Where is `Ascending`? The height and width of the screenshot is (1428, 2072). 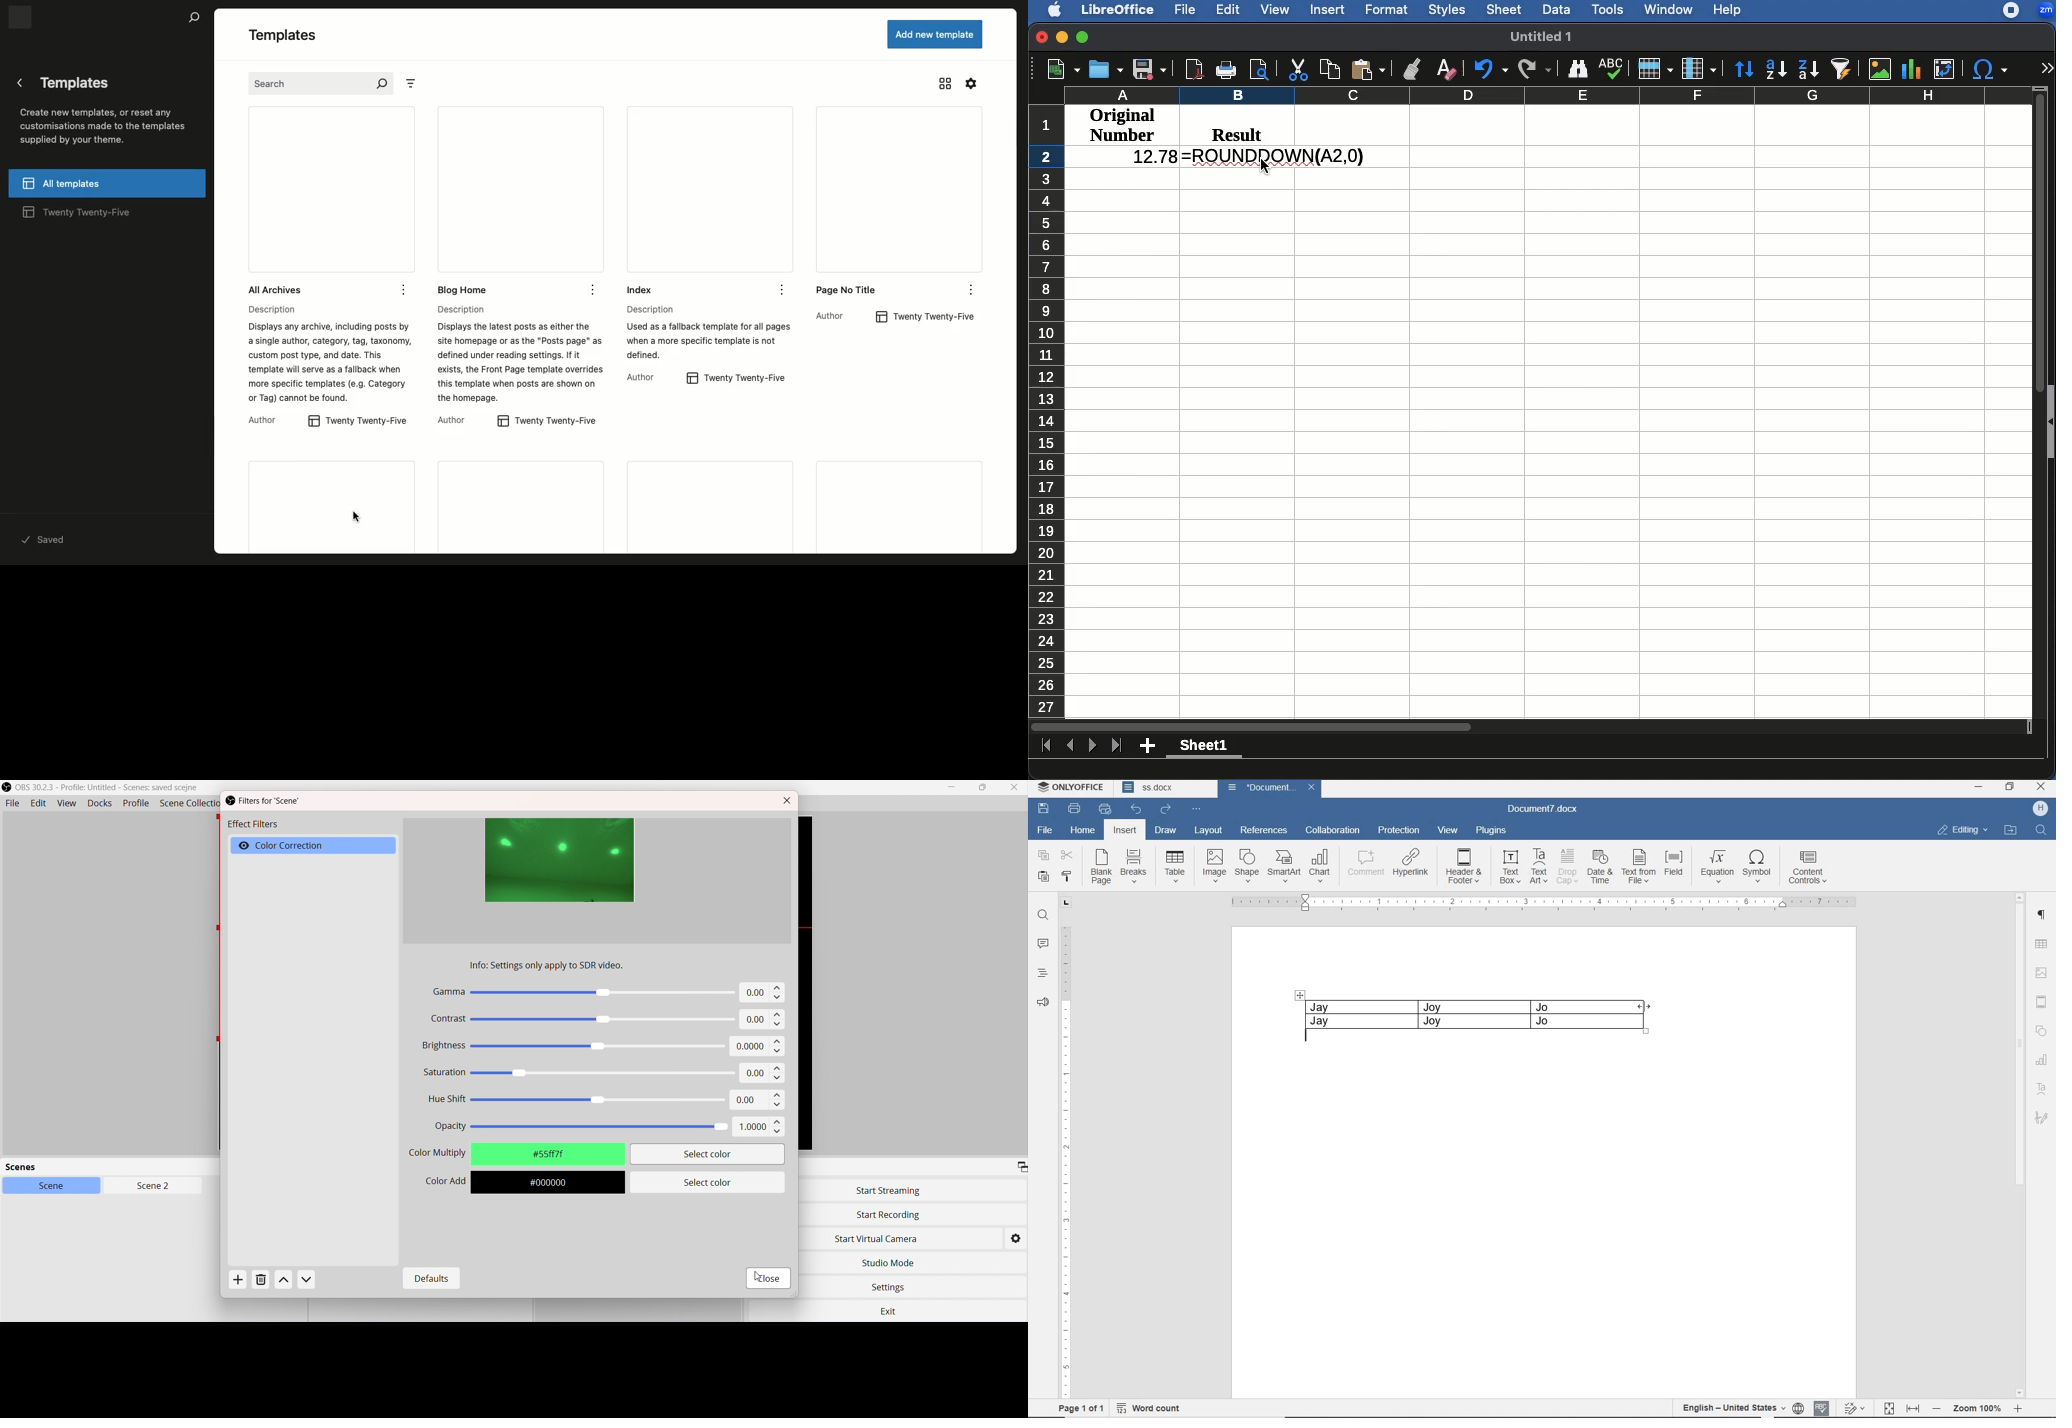
Ascending is located at coordinates (1774, 70).